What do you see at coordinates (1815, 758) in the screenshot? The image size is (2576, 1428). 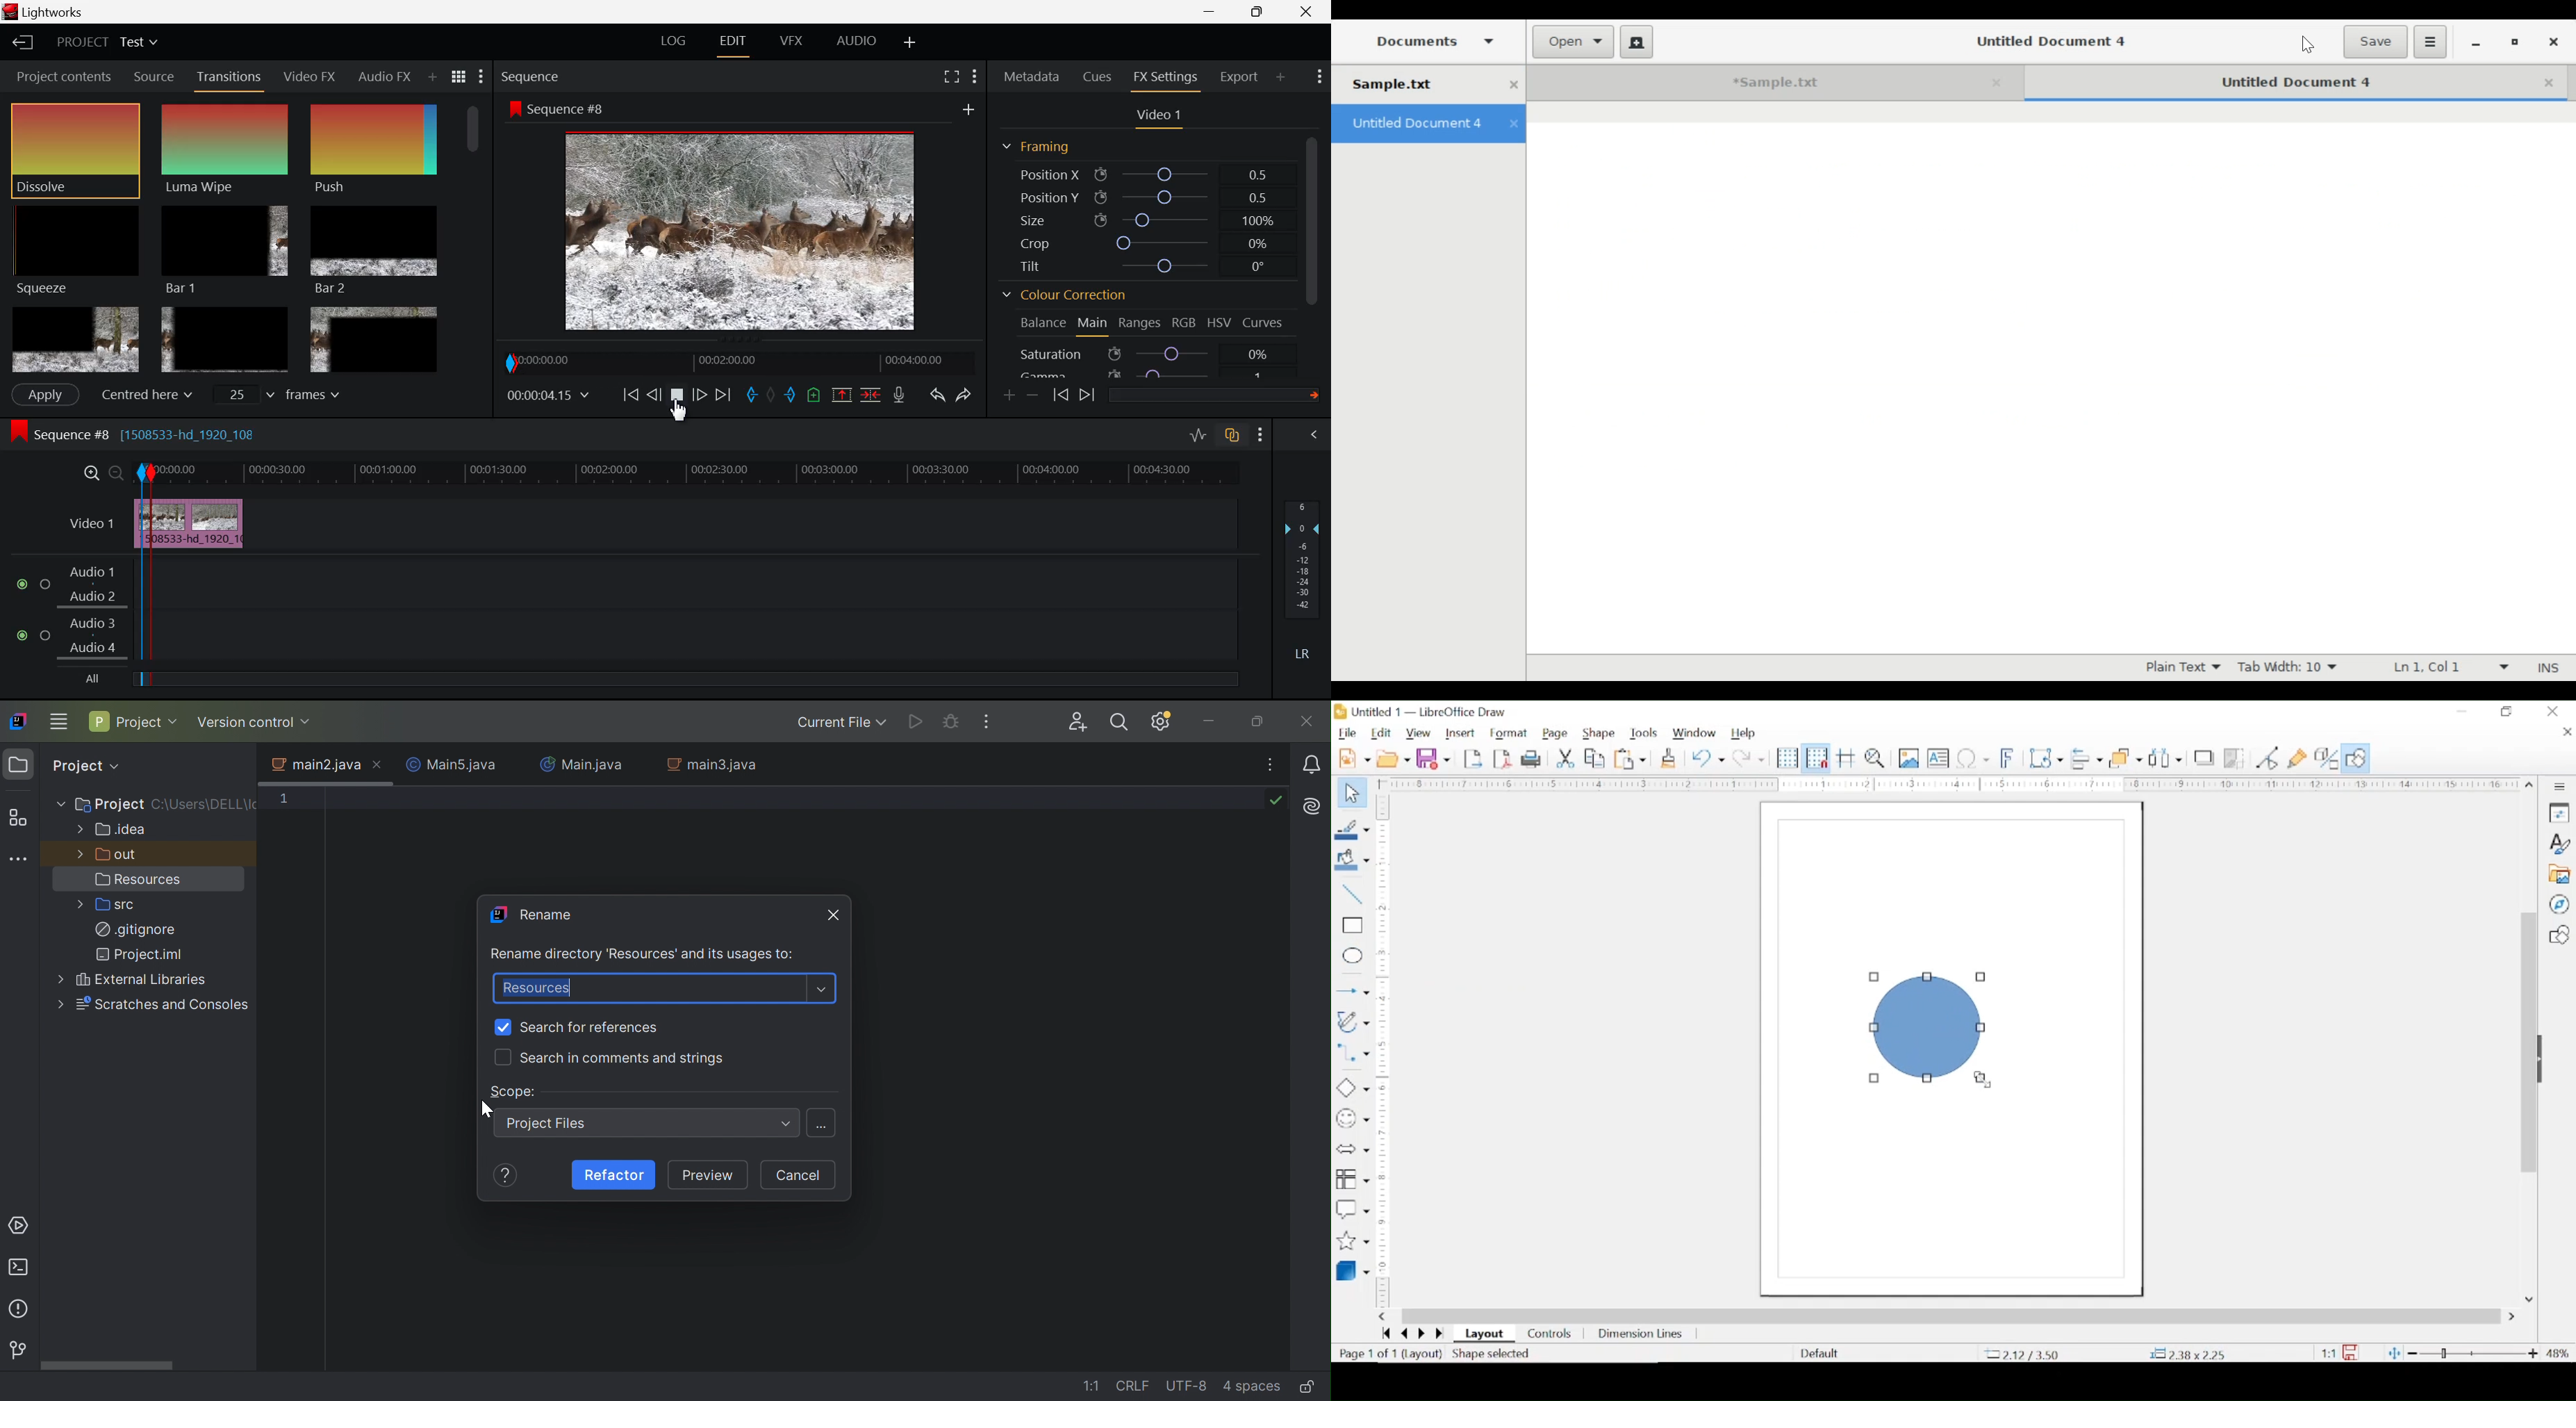 I see `snap to grid` at bounding box center [1815, 758].